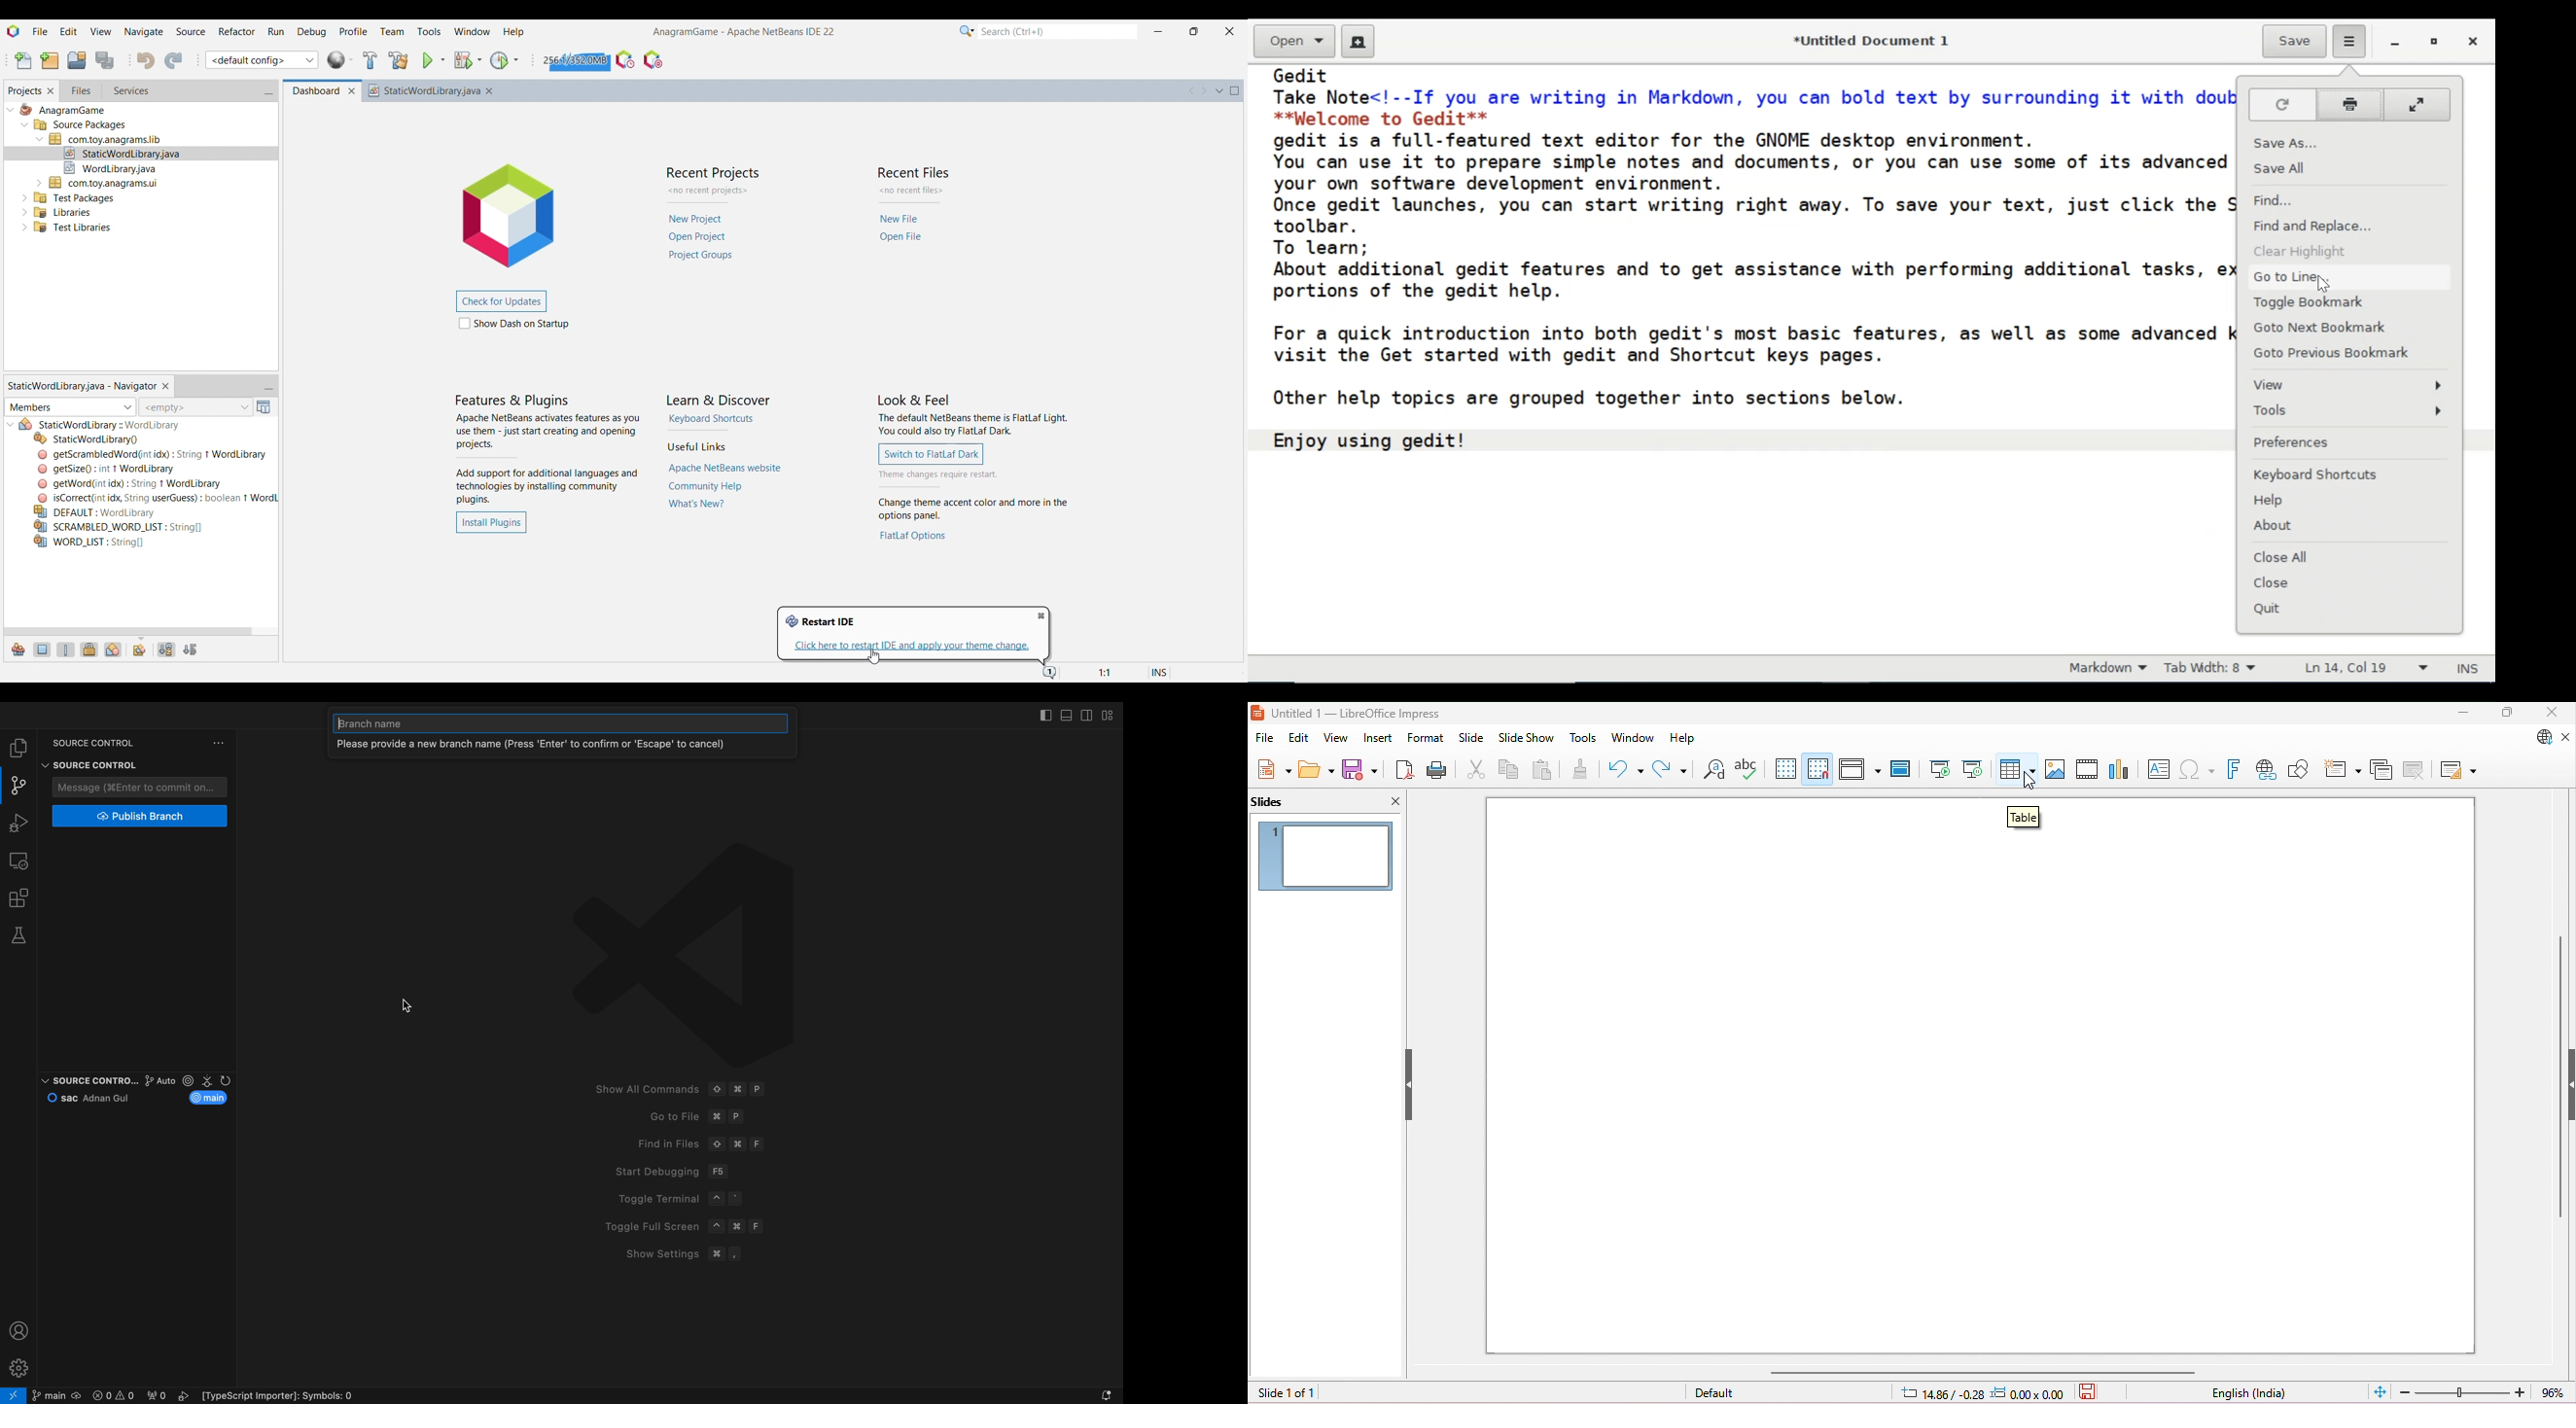 The image size is (2576, 1428). I want to click on Quit, so click(2270, 609).